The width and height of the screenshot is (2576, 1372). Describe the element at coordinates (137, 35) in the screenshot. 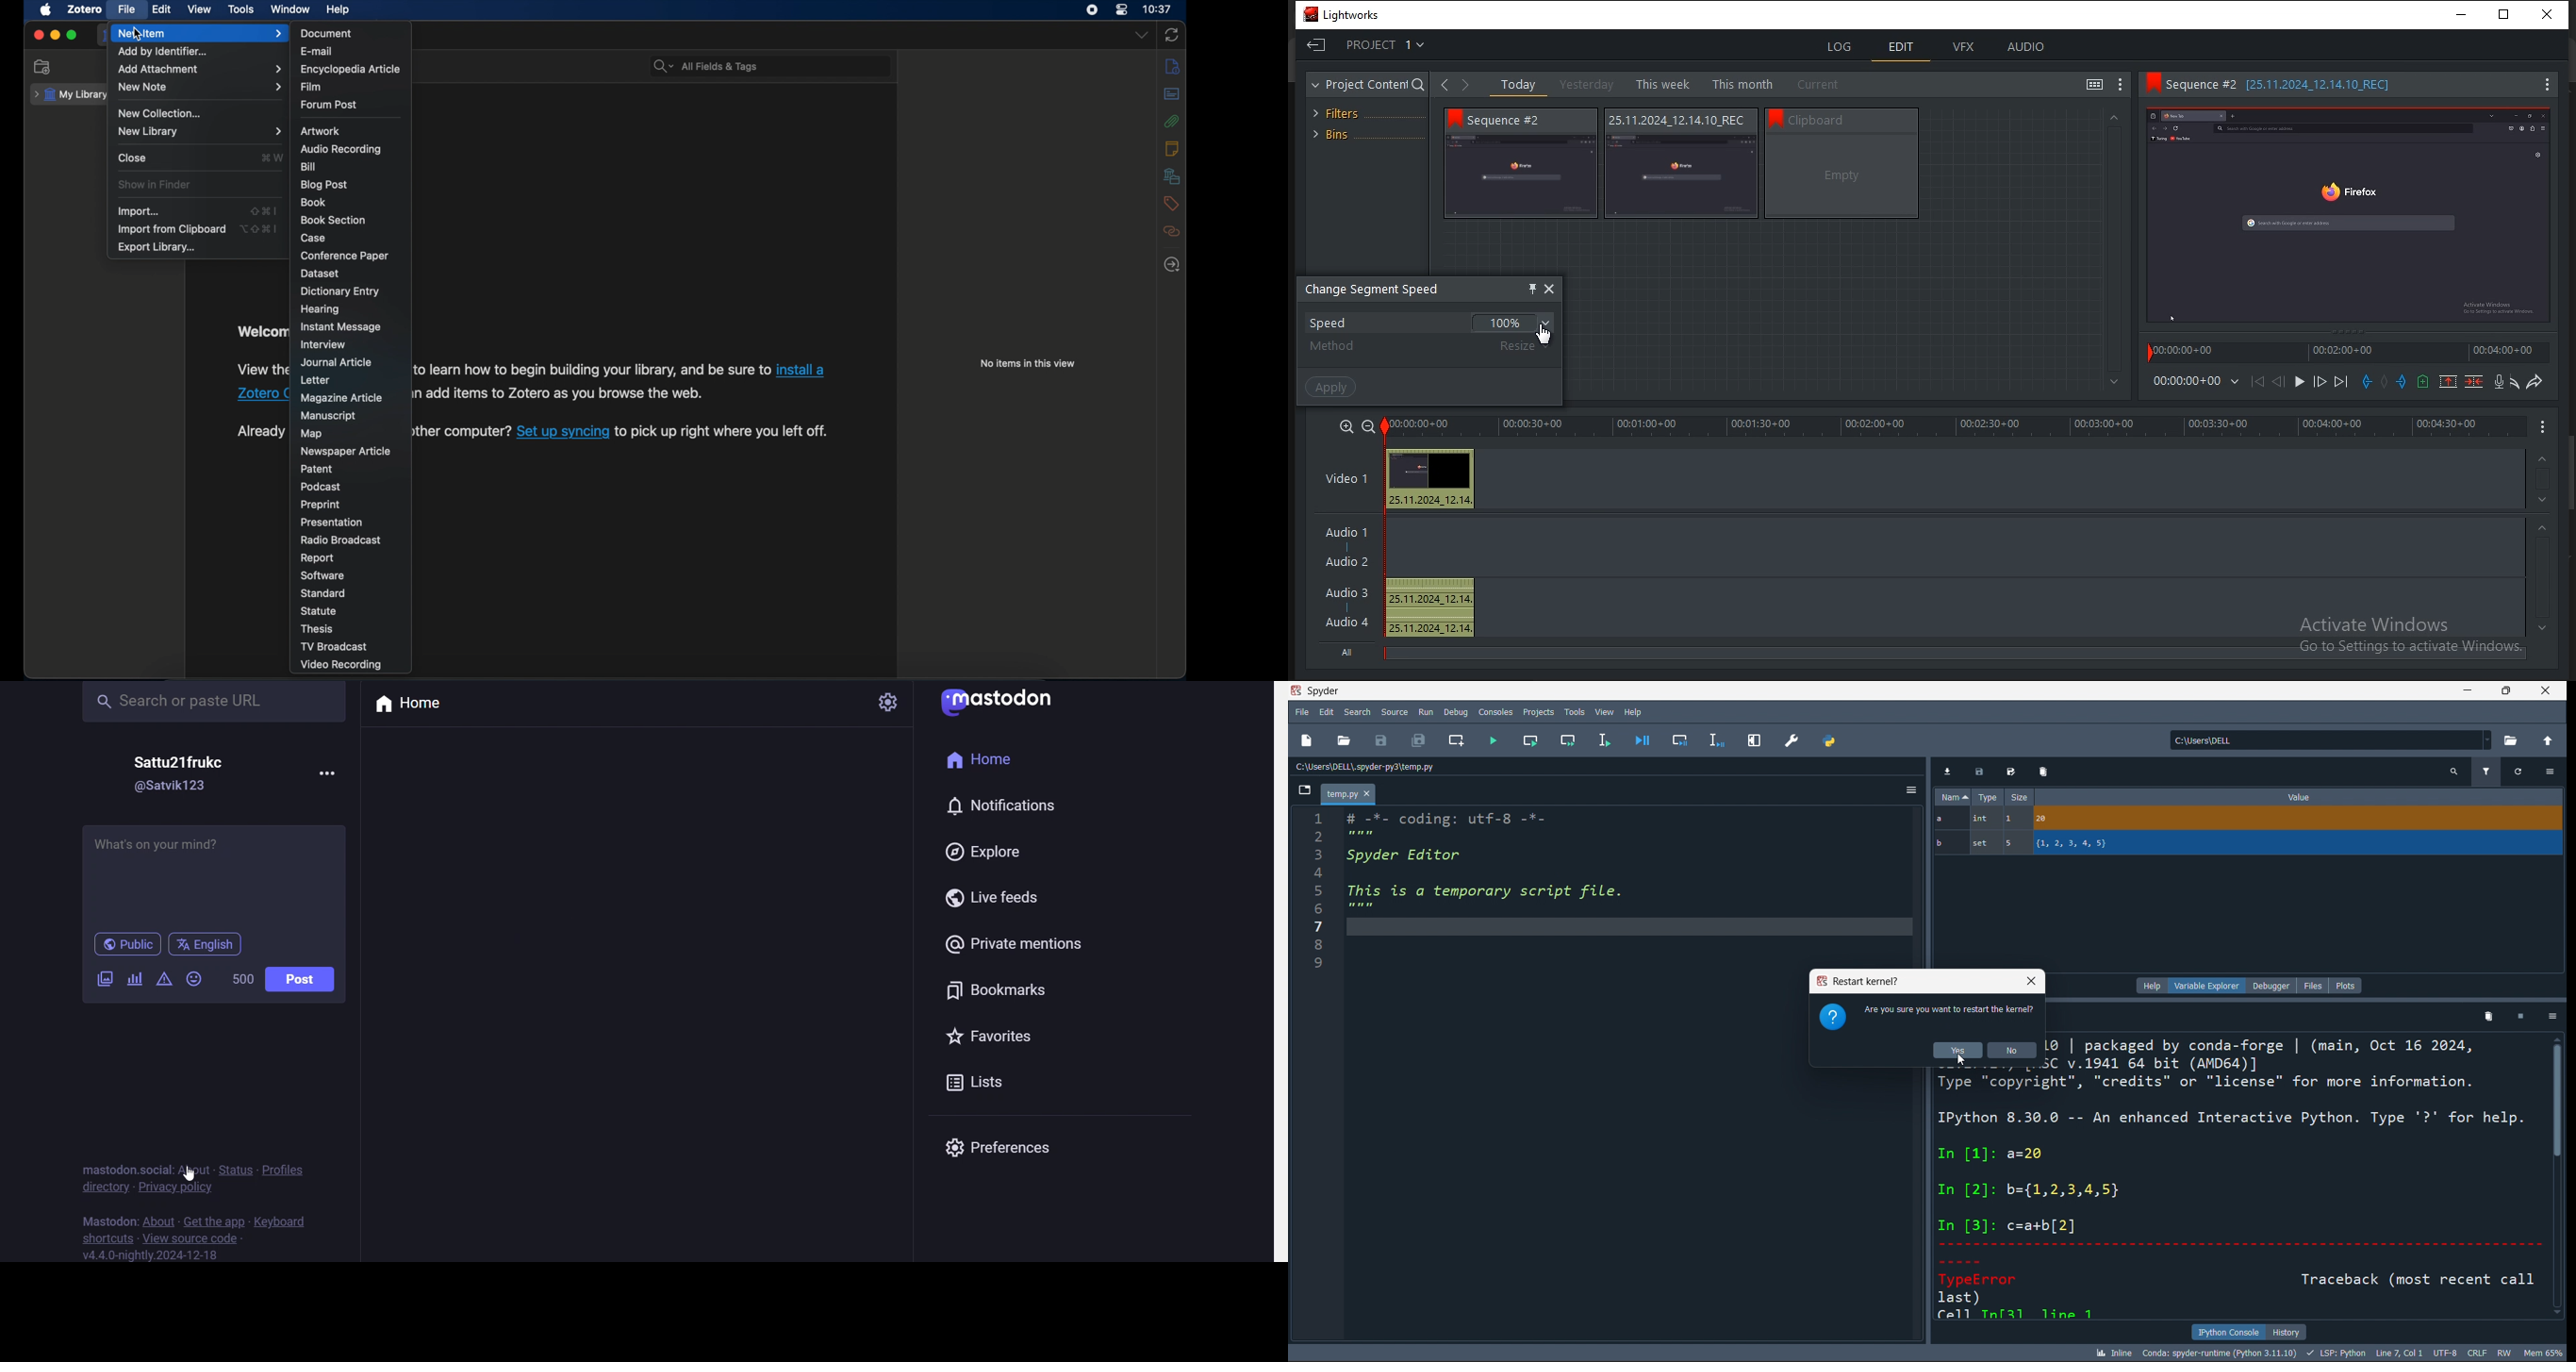

I see `cursor on New item` at that location.